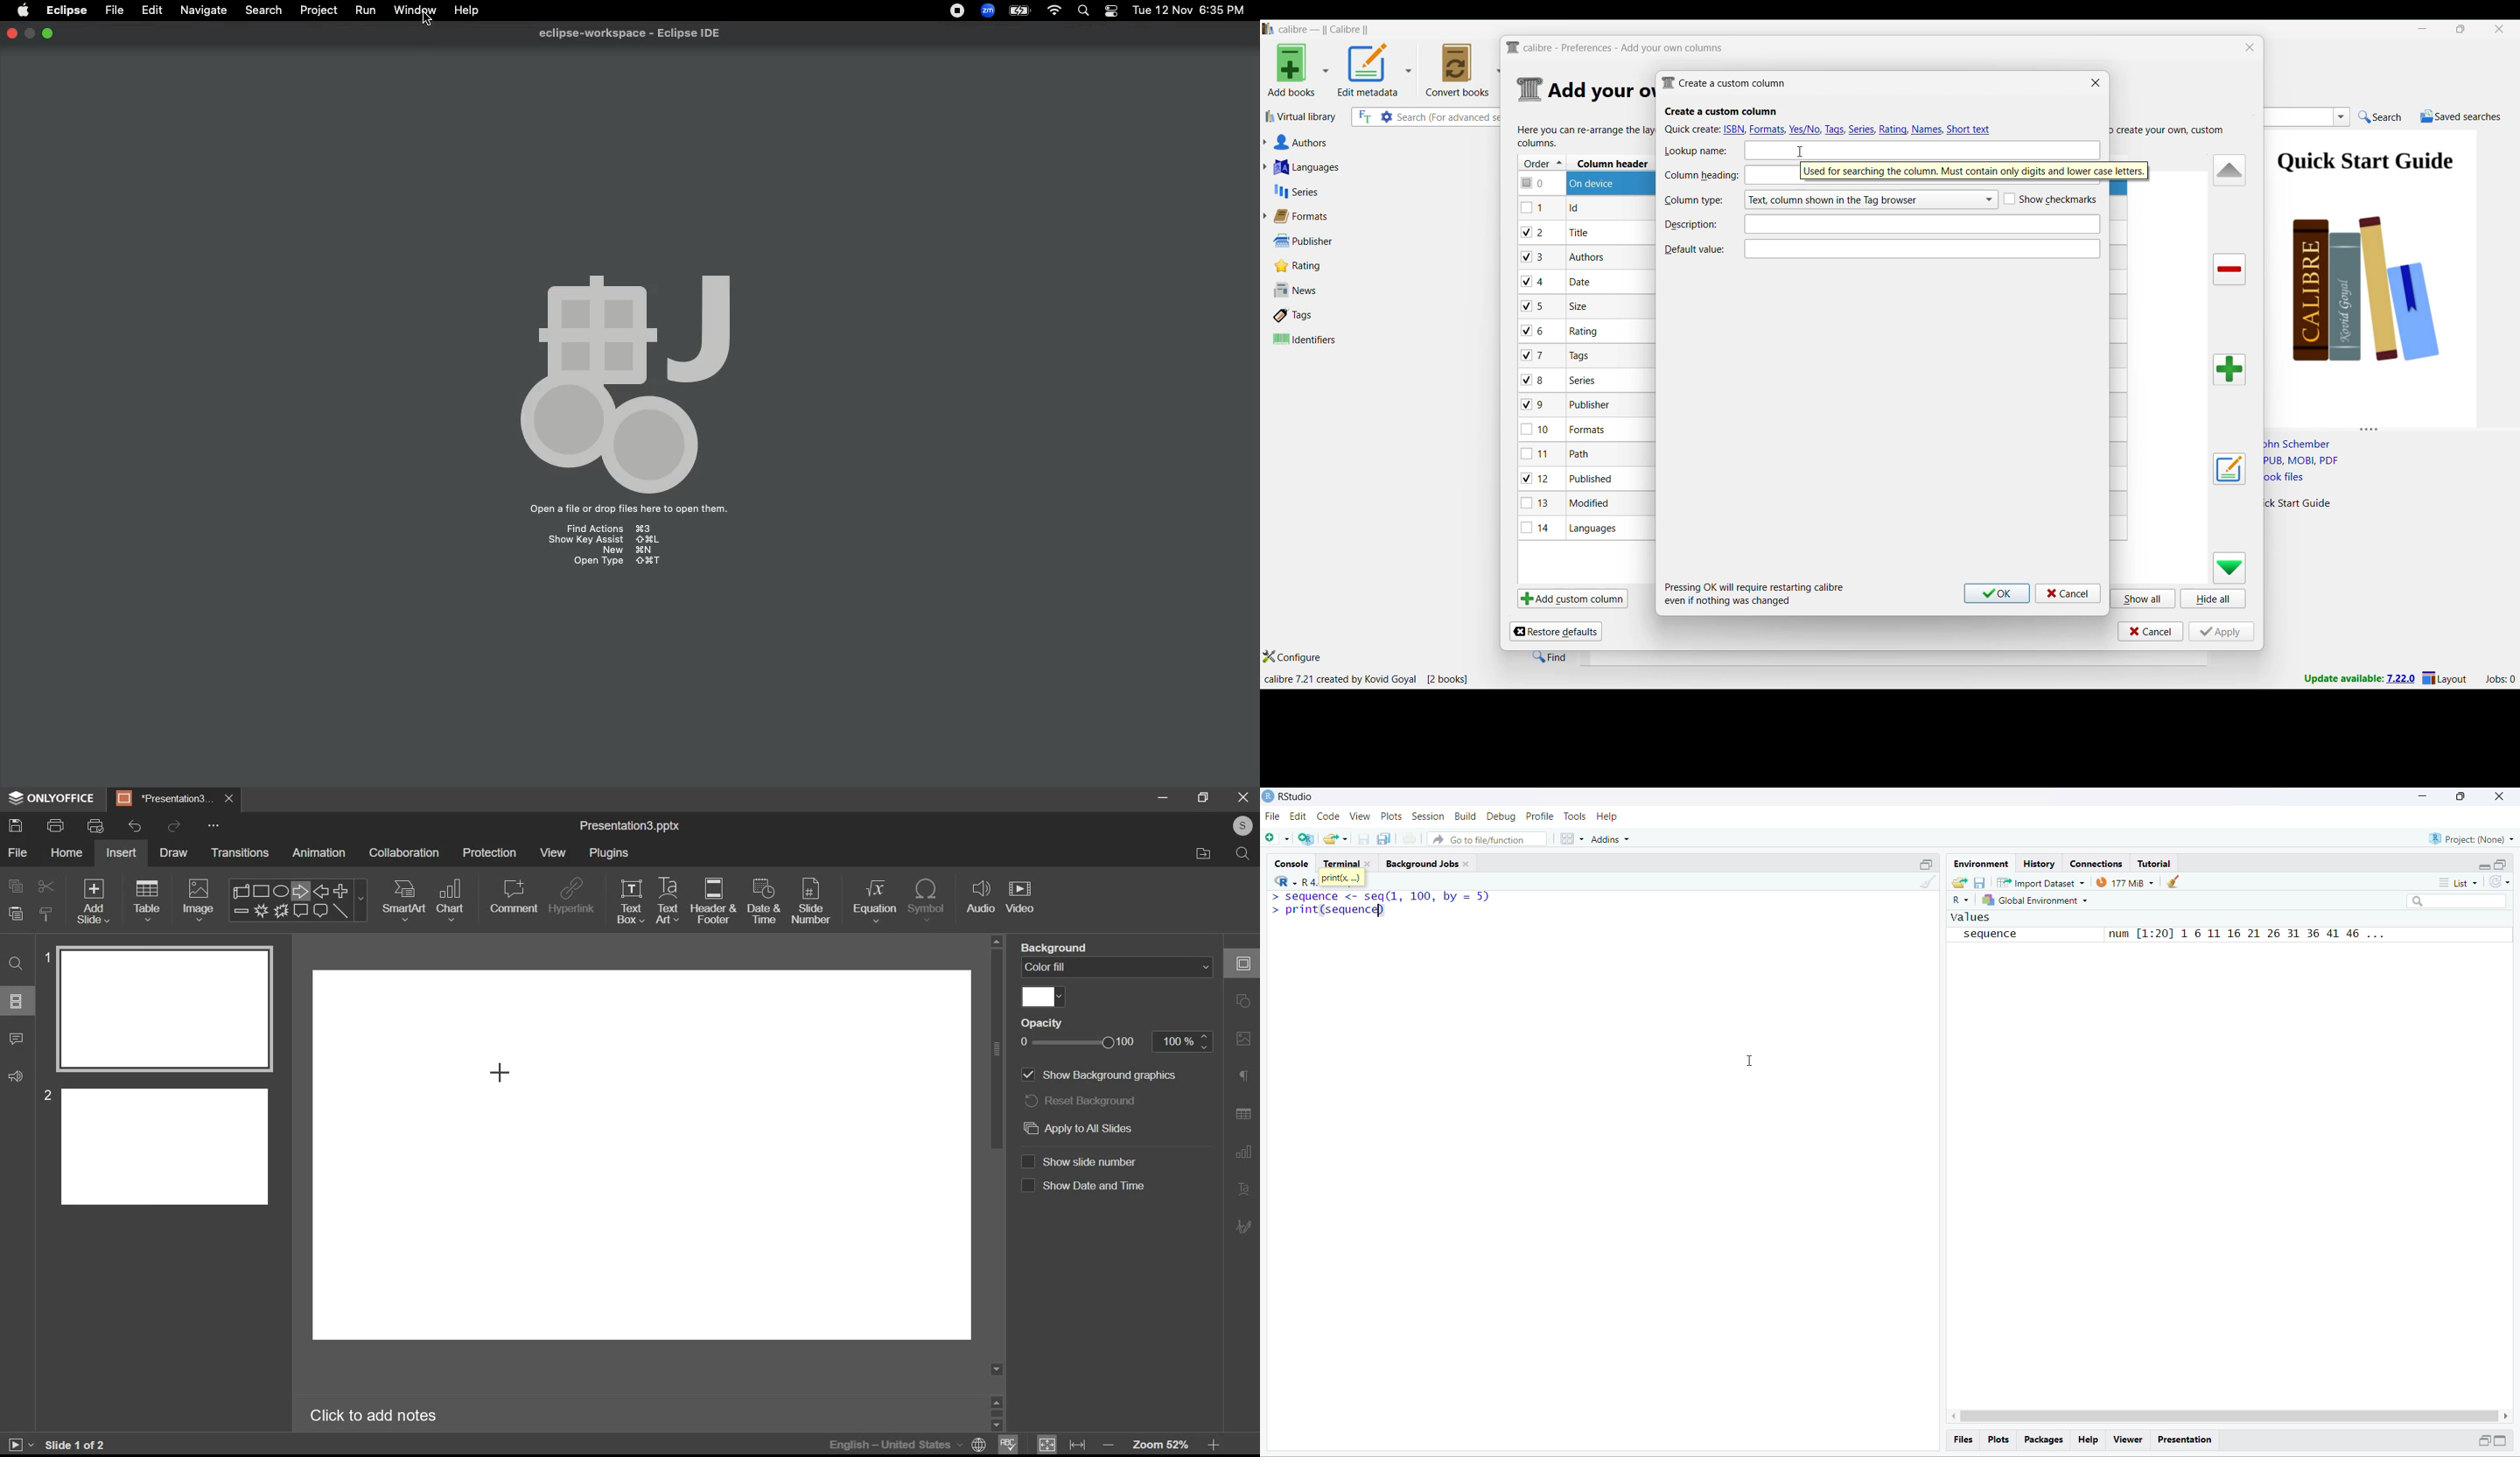  Describe the element at coordinates (764, 900) in the screenshot. I see `date & time` at that location.